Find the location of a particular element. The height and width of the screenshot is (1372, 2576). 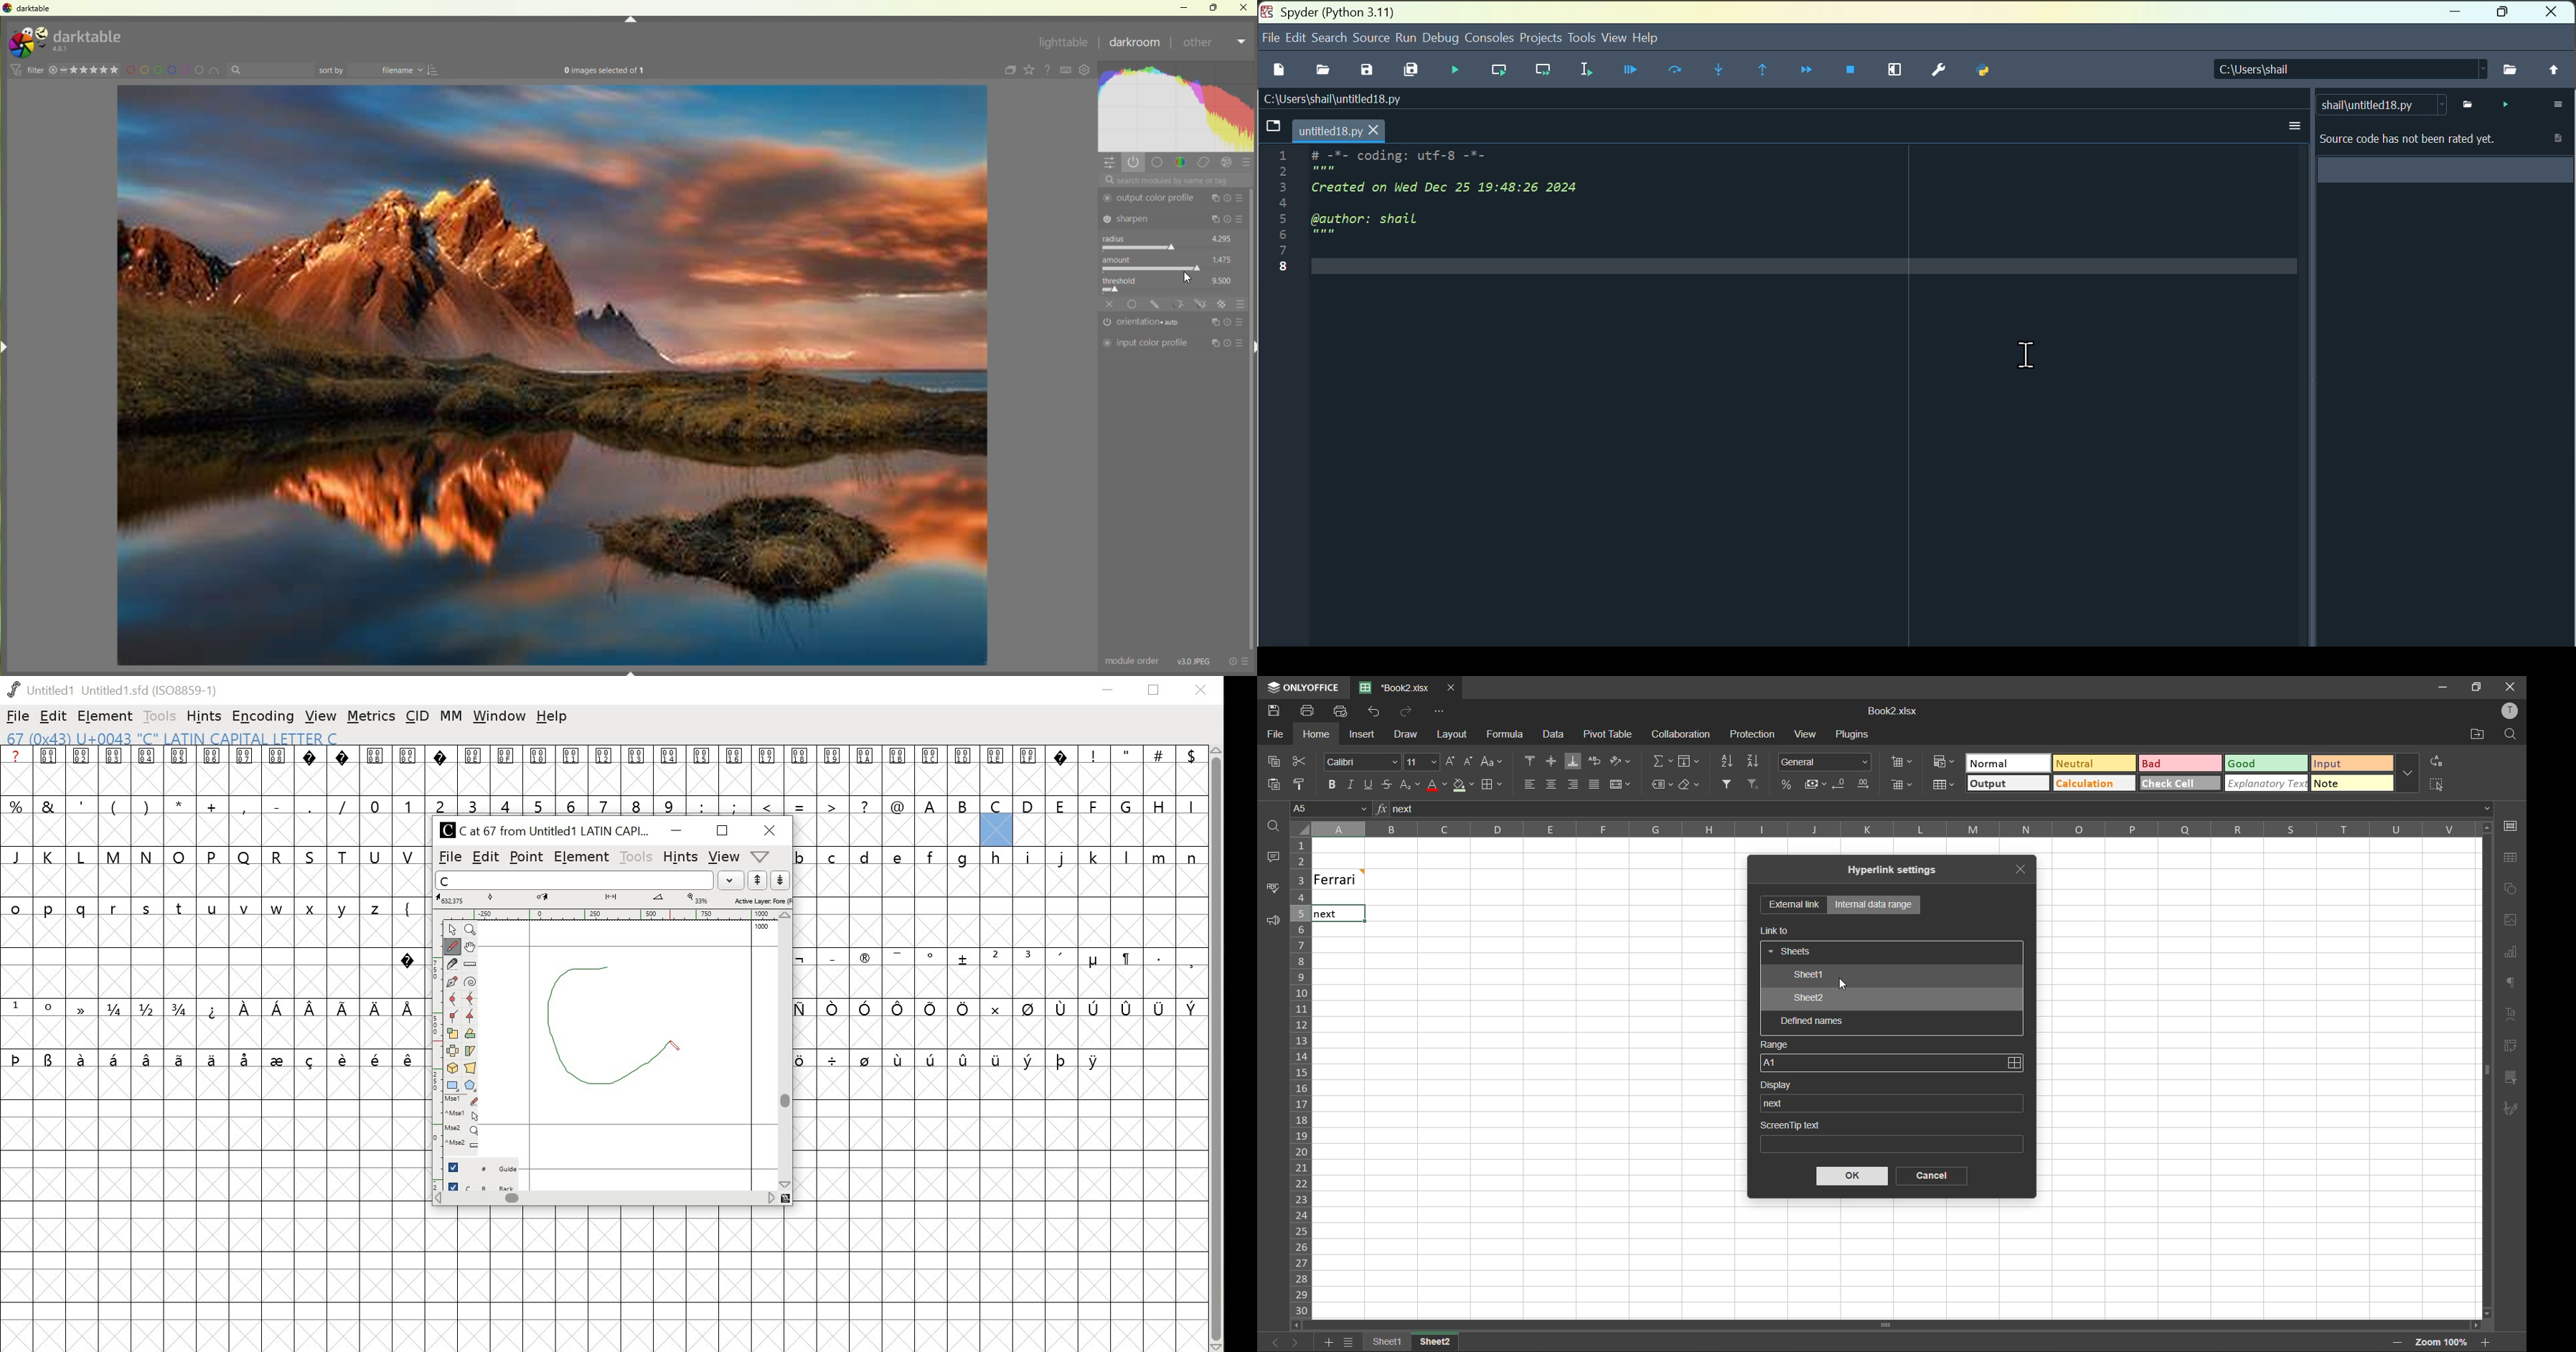

Help is located at coordinates (1049, 70).